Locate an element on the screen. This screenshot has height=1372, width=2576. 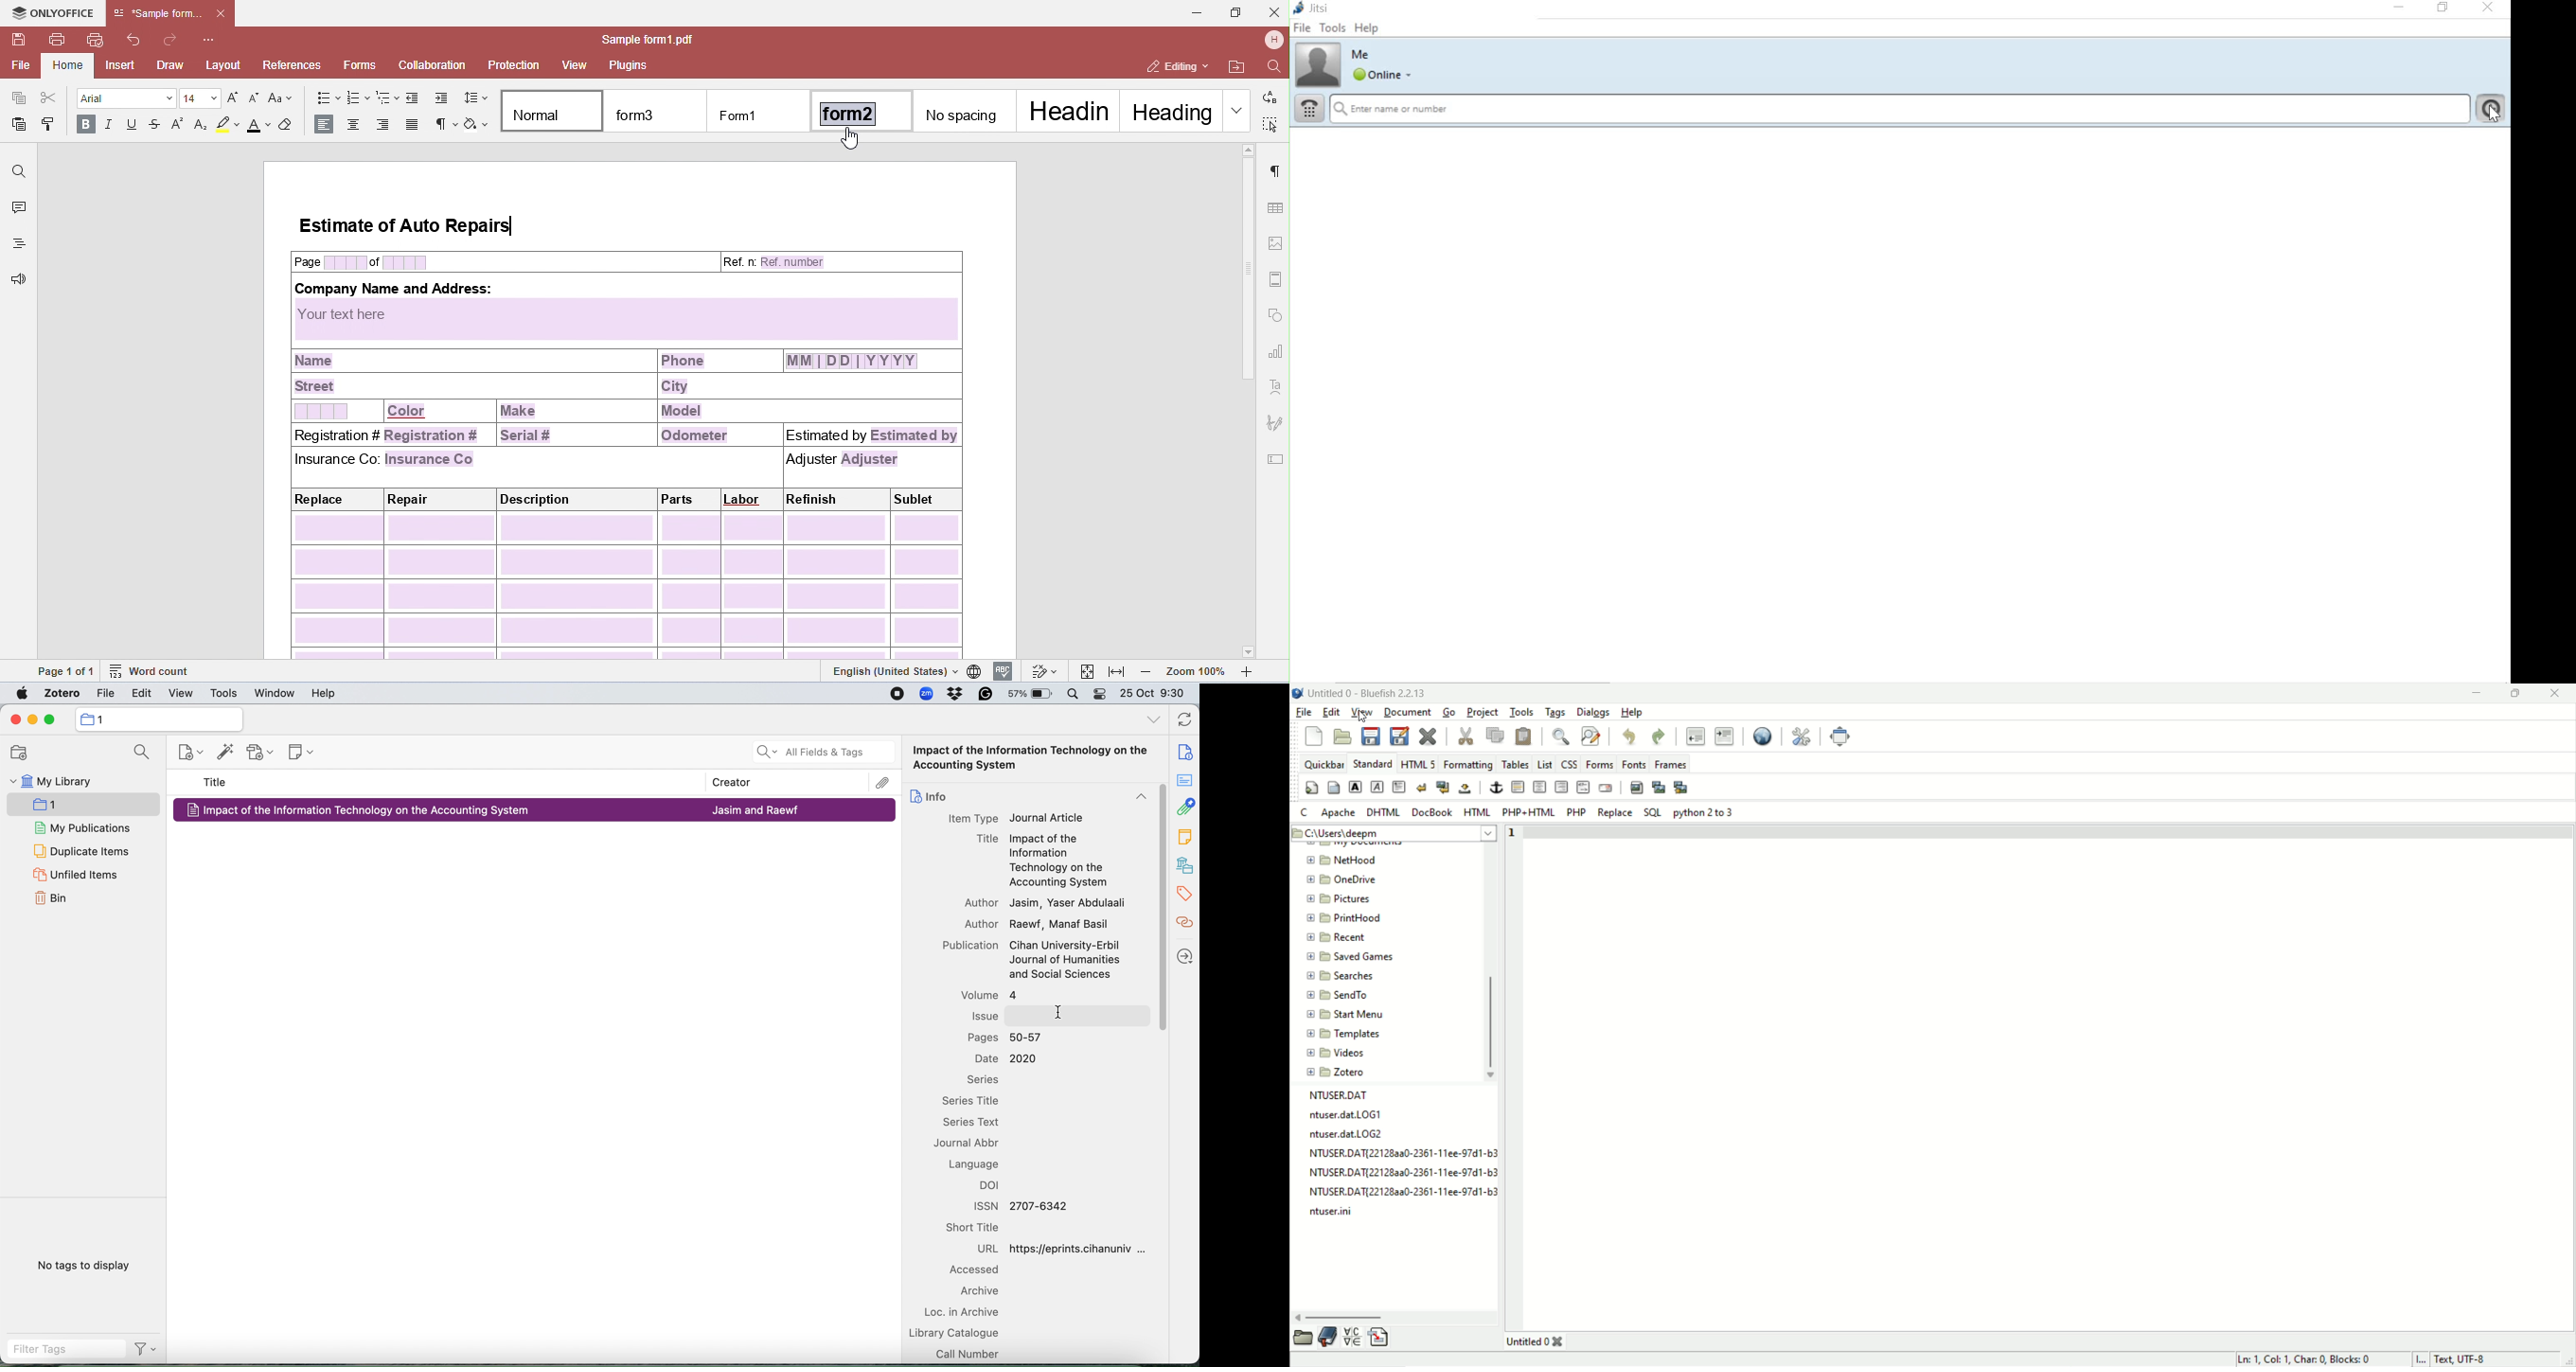
close is located at coordinates (13, 720).